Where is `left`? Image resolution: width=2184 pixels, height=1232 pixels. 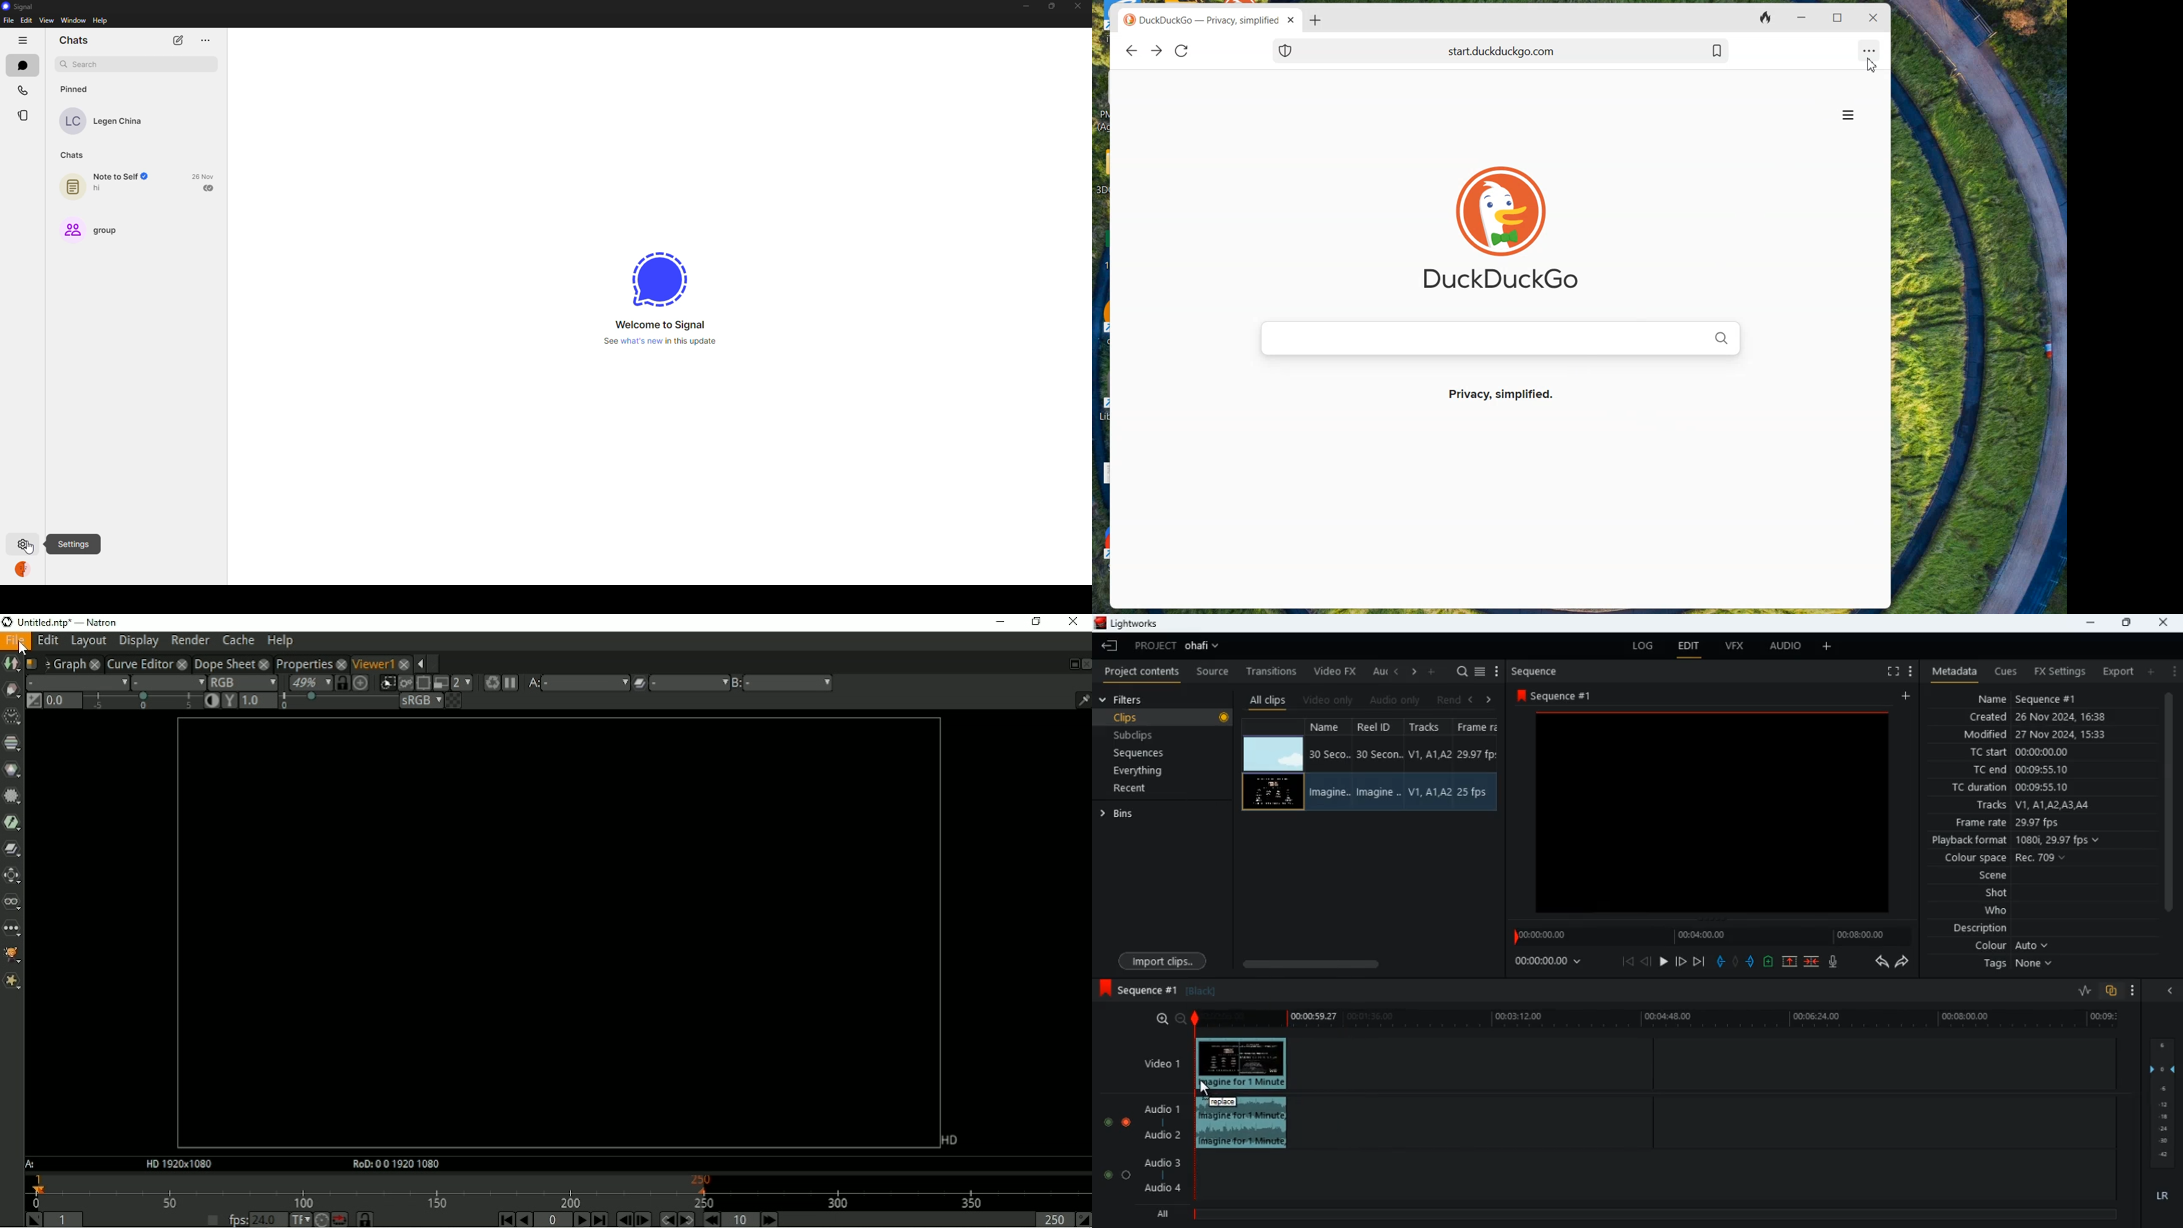
left is located at coordinates (1399, 673).